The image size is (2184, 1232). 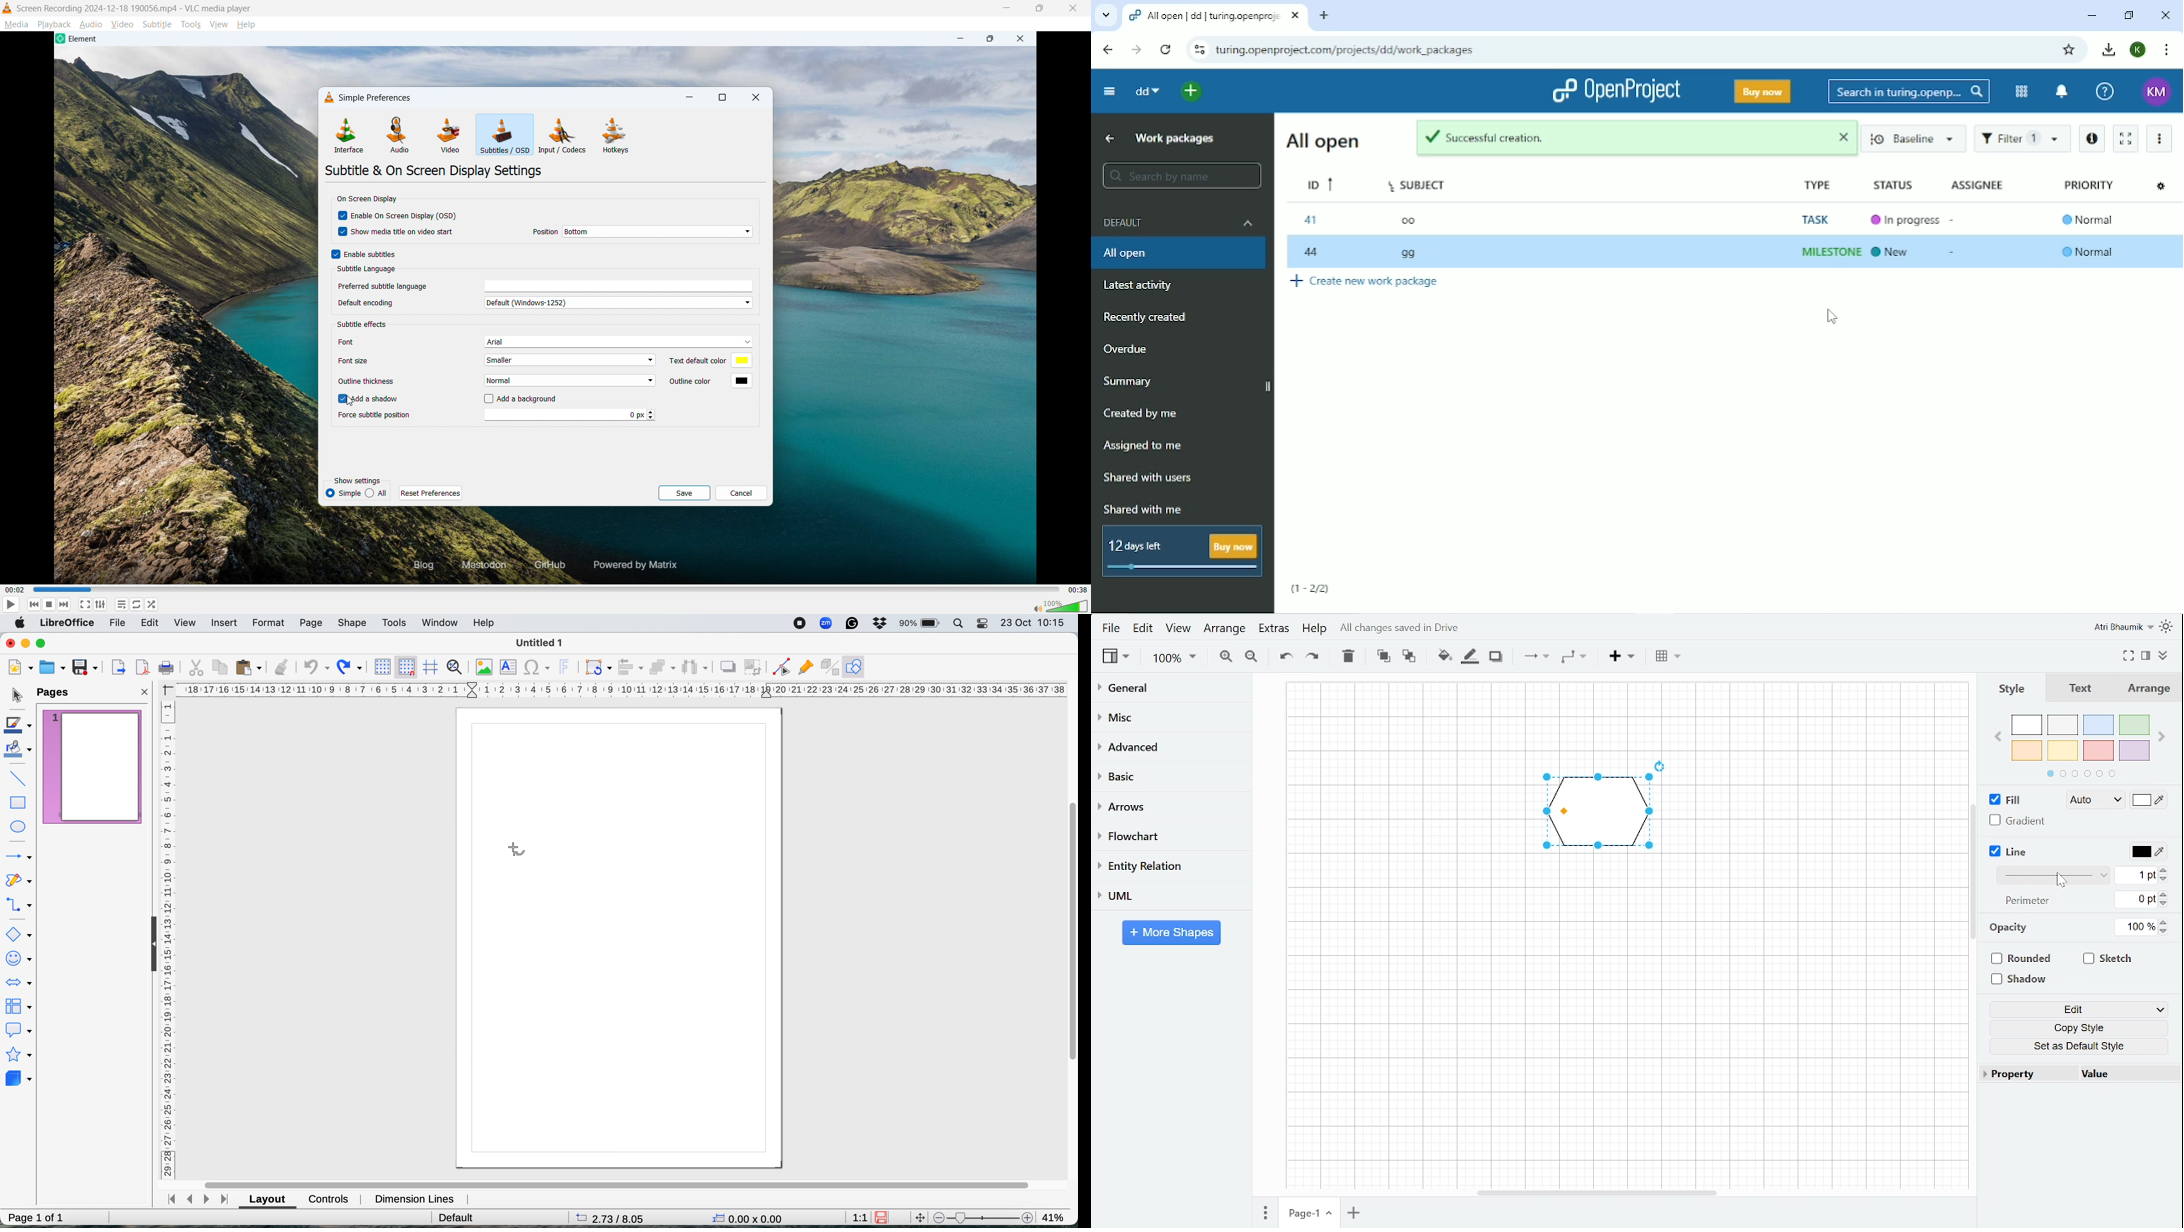 I want to click on paste, so click(x=250, y=668).